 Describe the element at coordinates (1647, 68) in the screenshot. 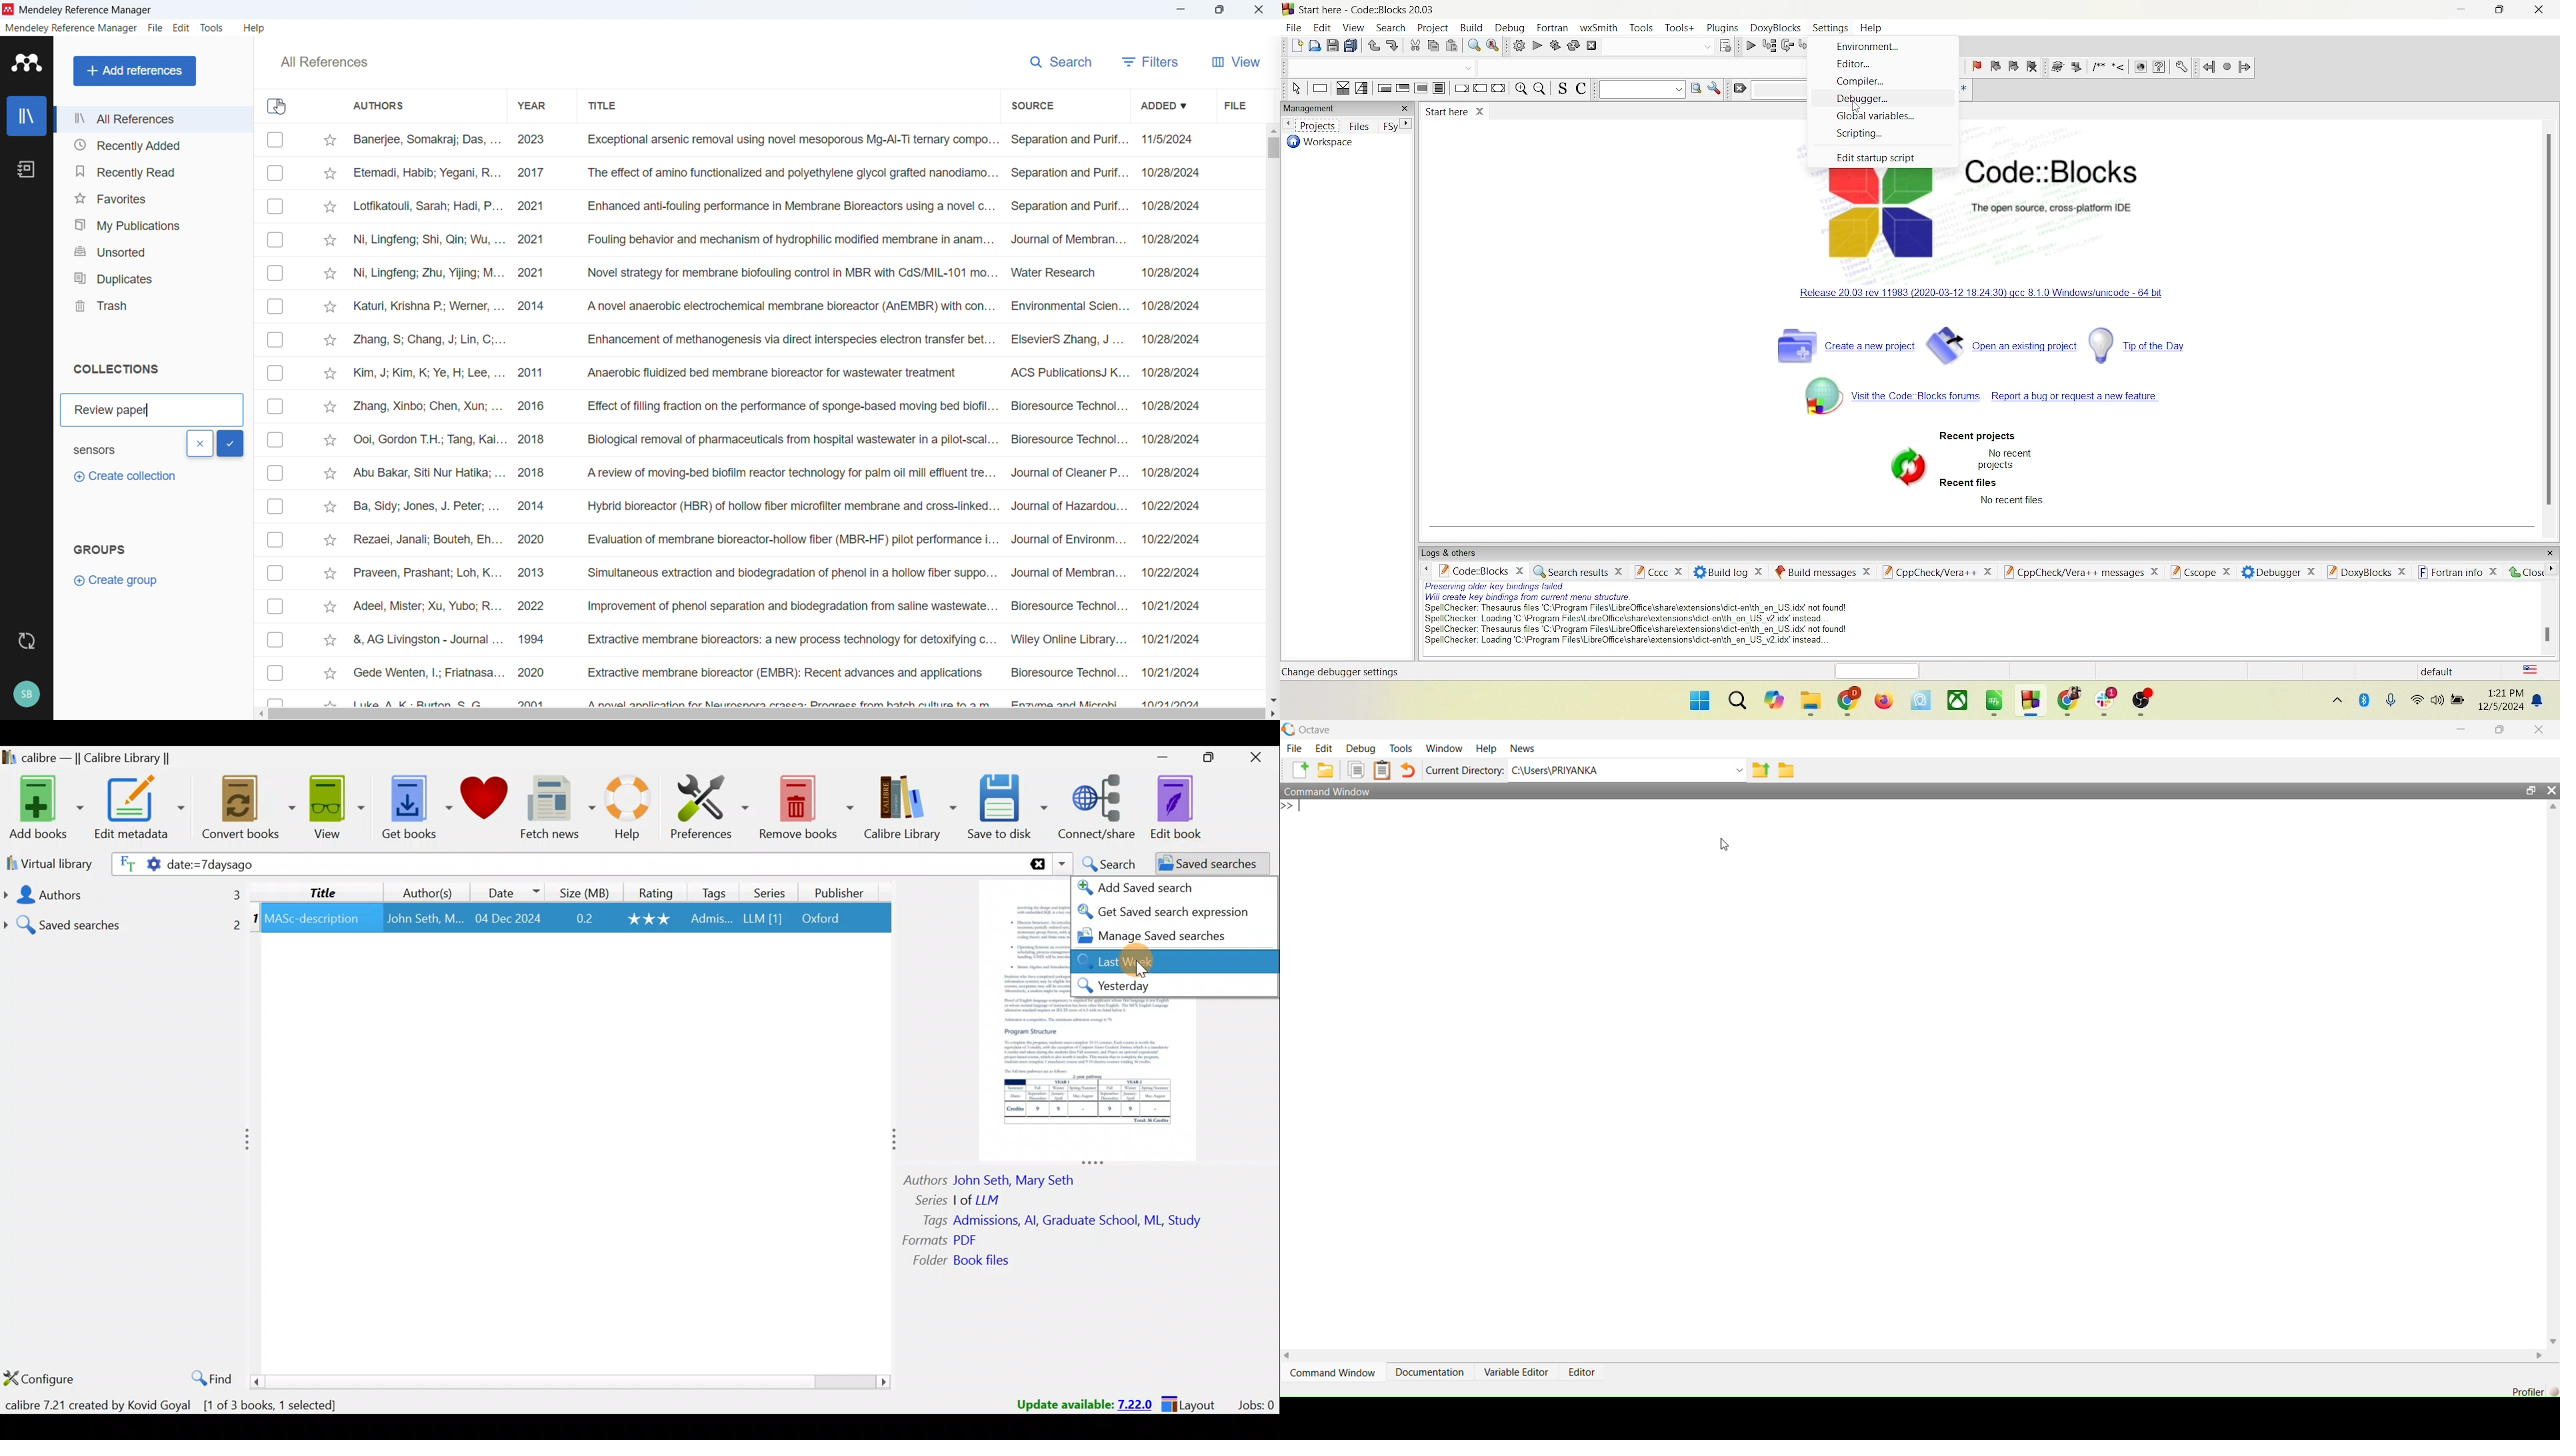

I see `blank space` at that location.